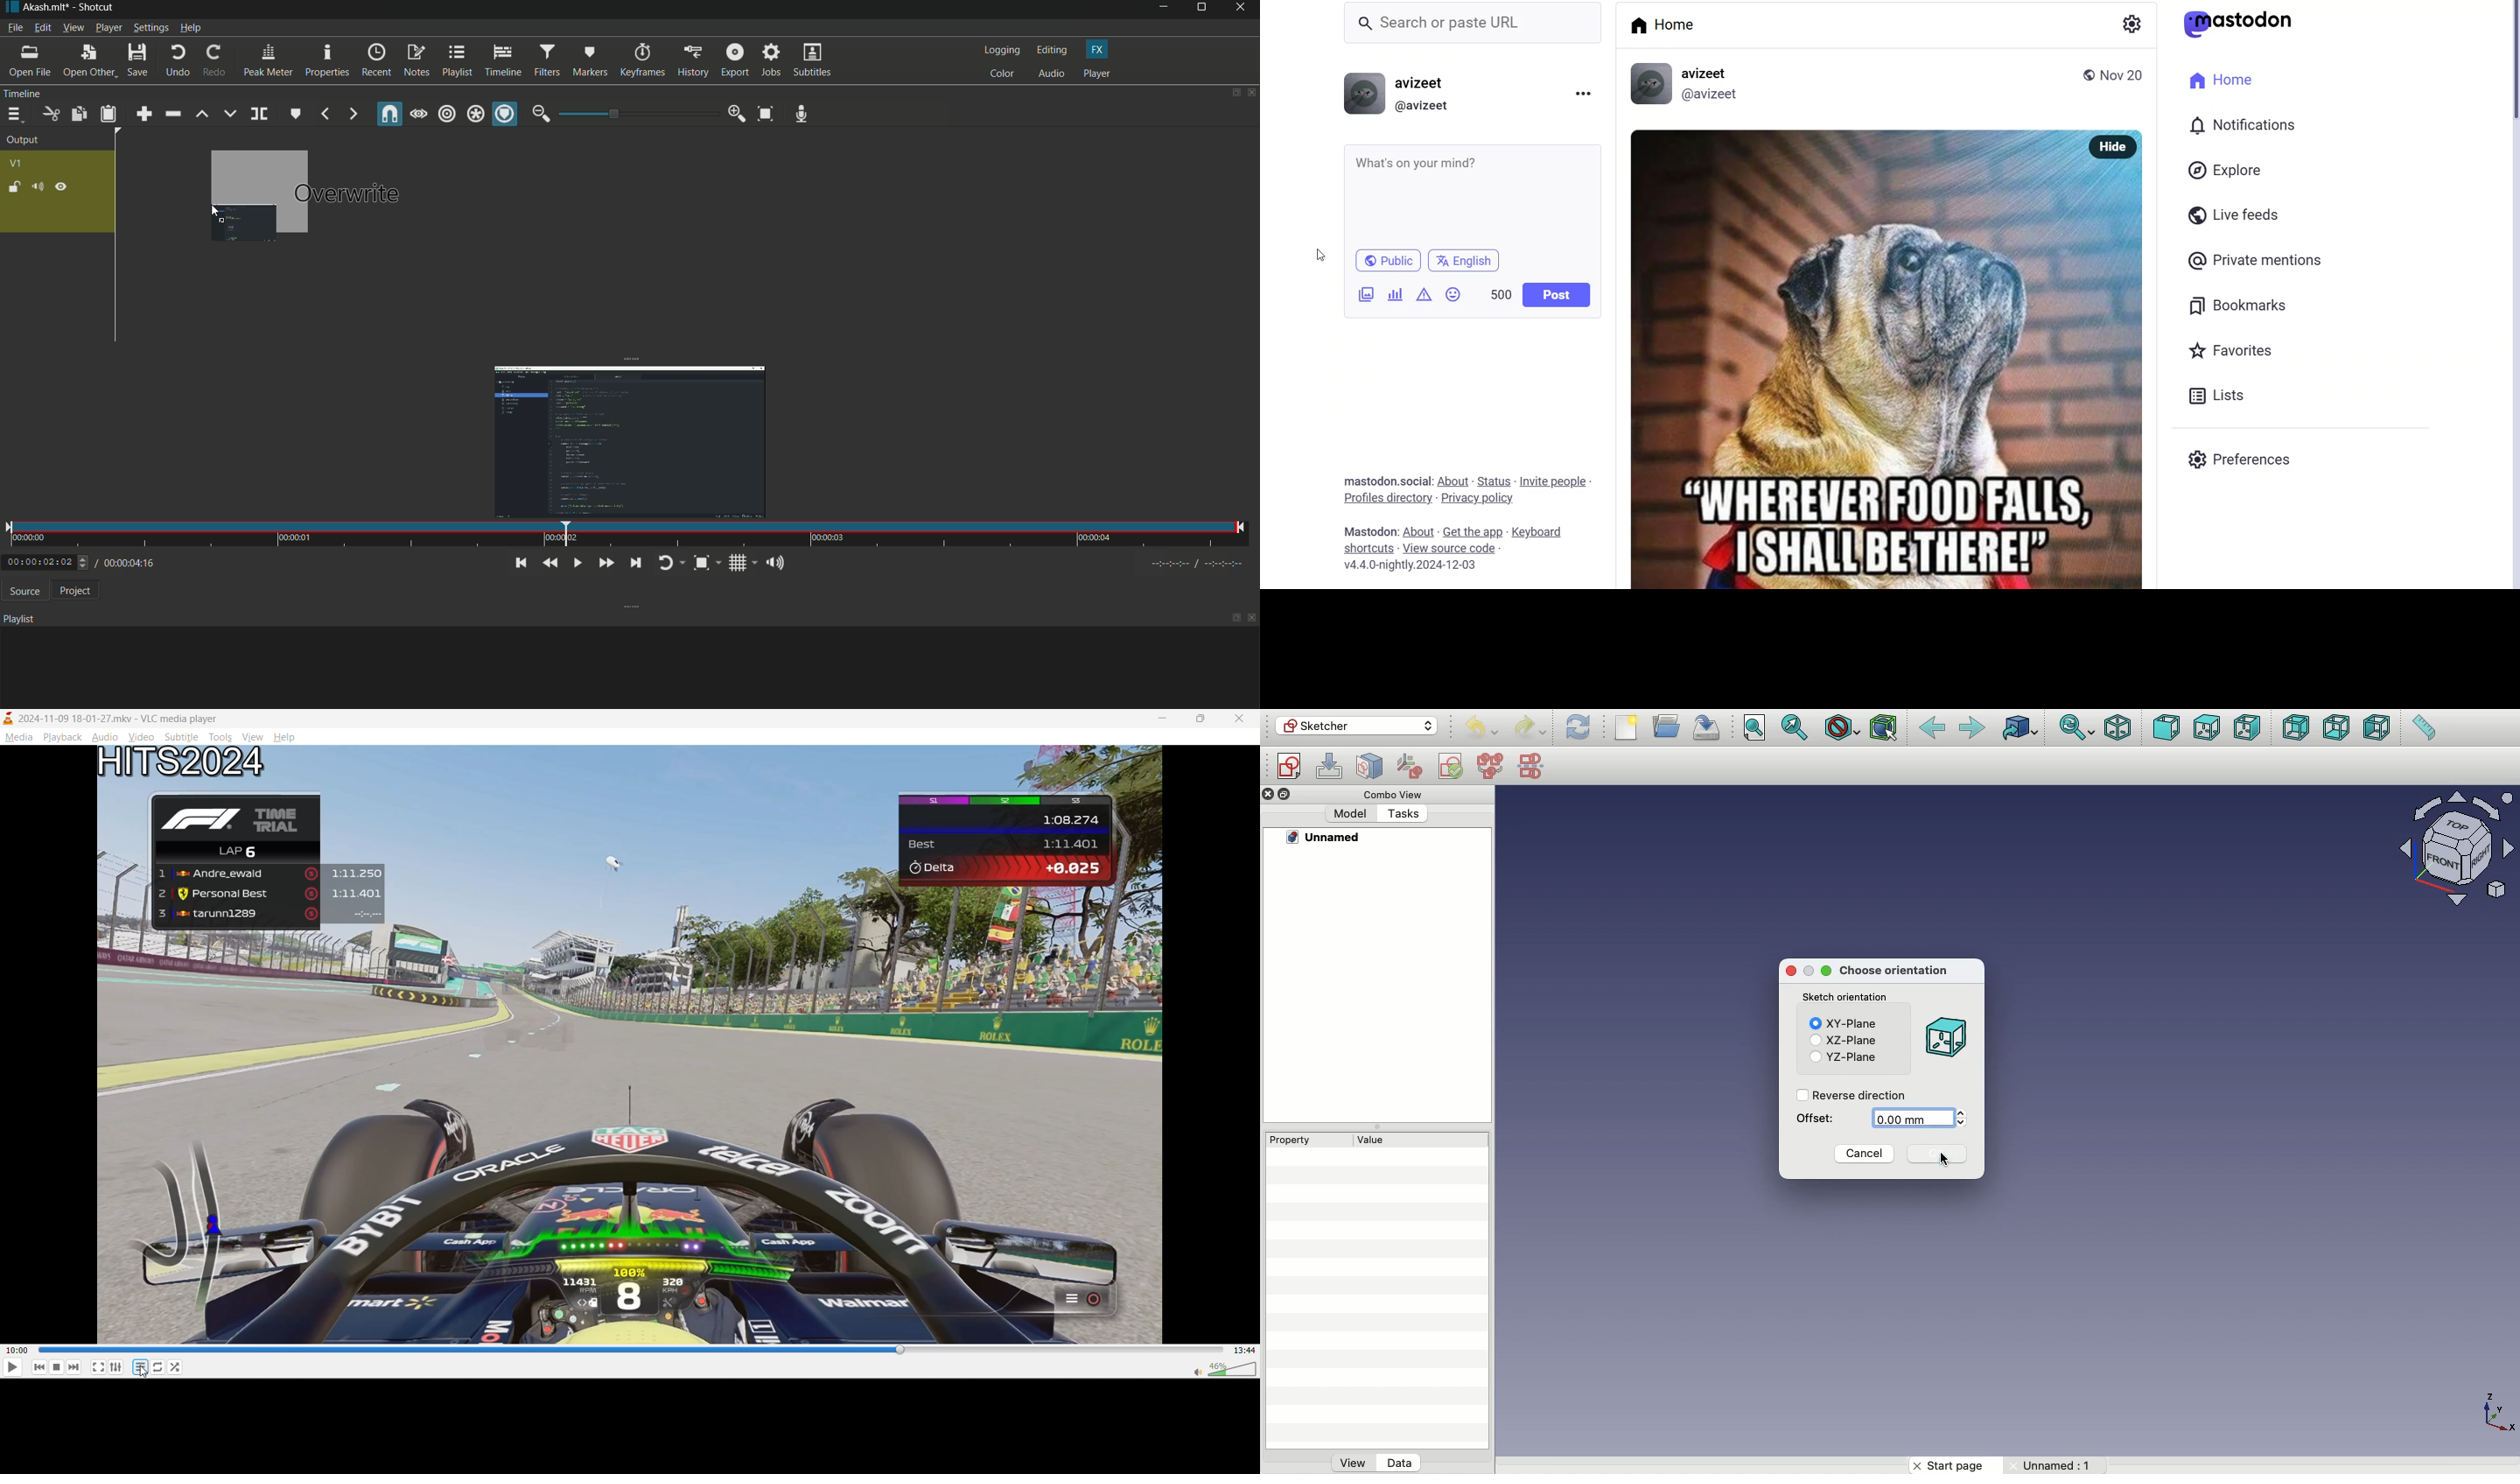 The width and height of the screenshot is (2520, 1484). Describe the element at coordinates (14, 114) in the screenshot. I see `timeline menu` at that location.